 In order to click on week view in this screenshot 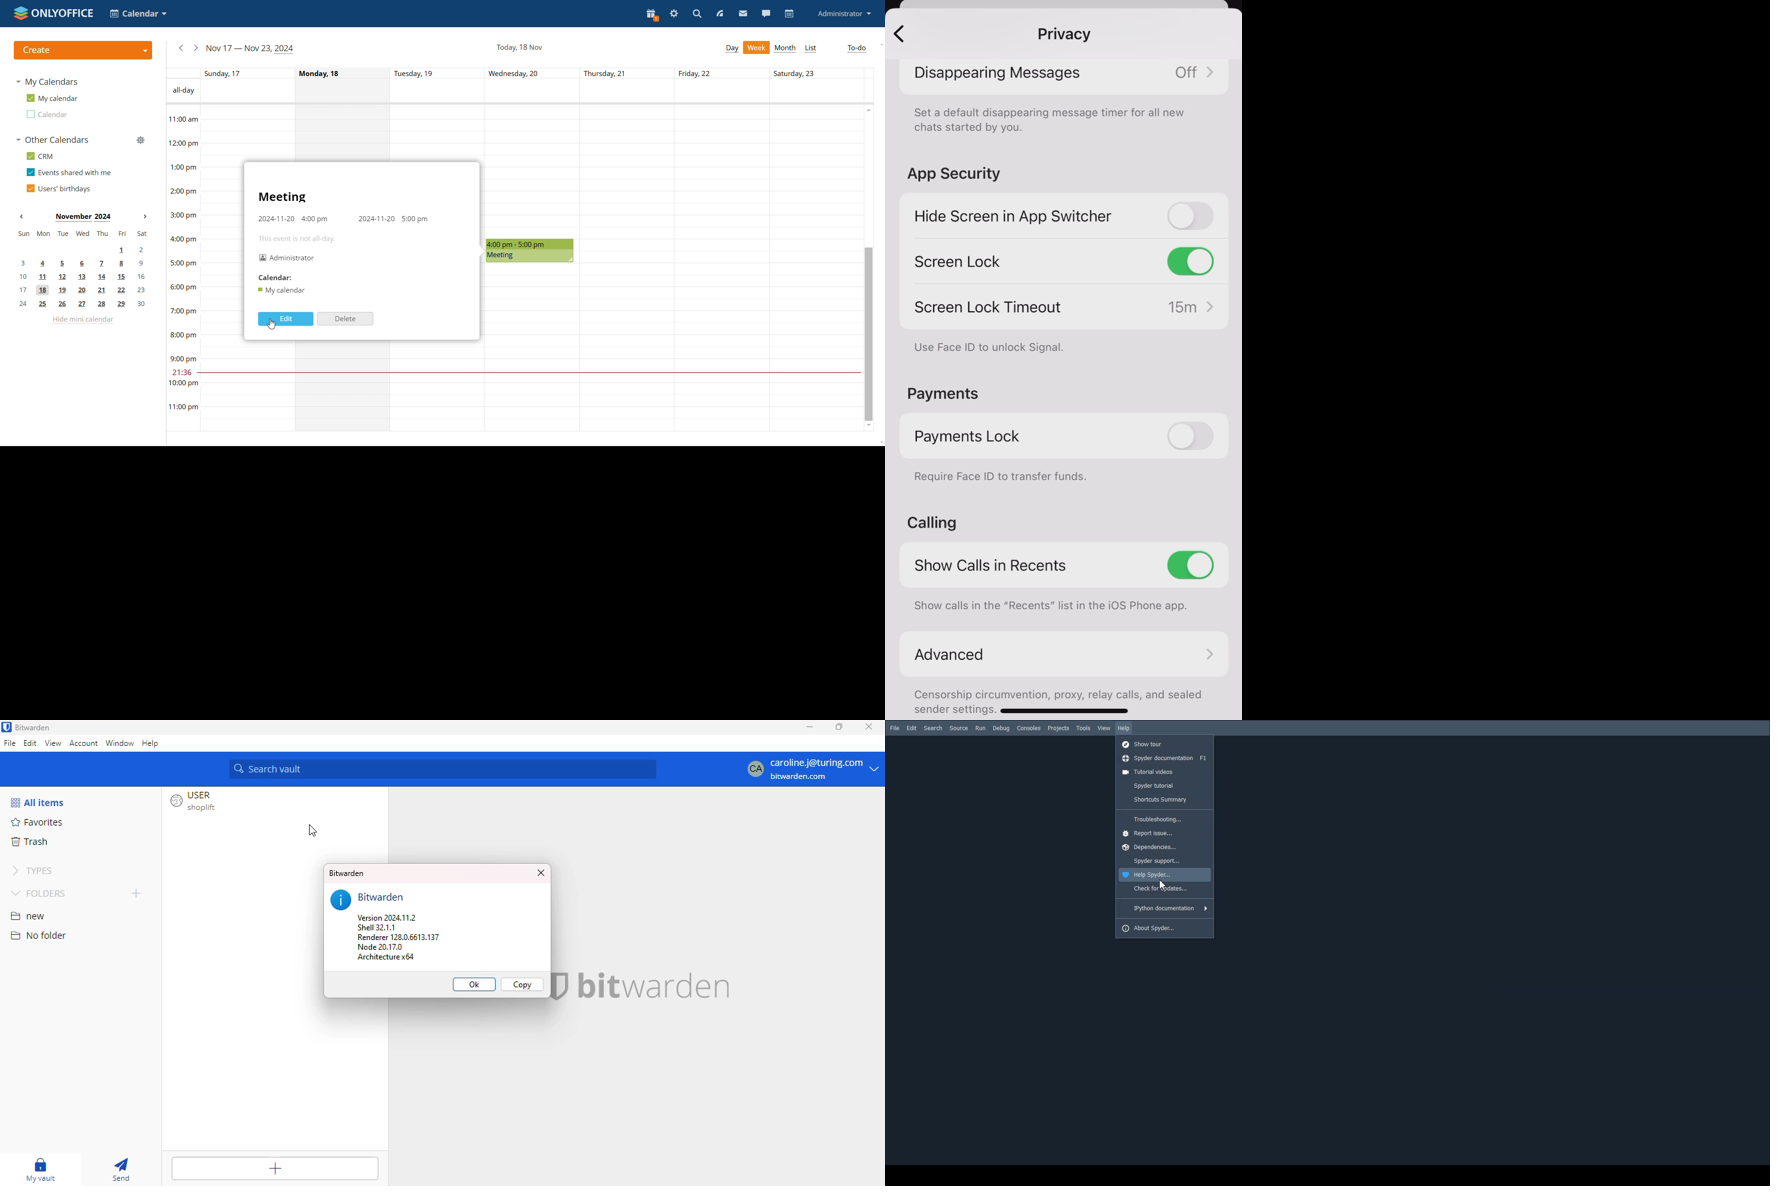, I will do `click(756, 47)`.